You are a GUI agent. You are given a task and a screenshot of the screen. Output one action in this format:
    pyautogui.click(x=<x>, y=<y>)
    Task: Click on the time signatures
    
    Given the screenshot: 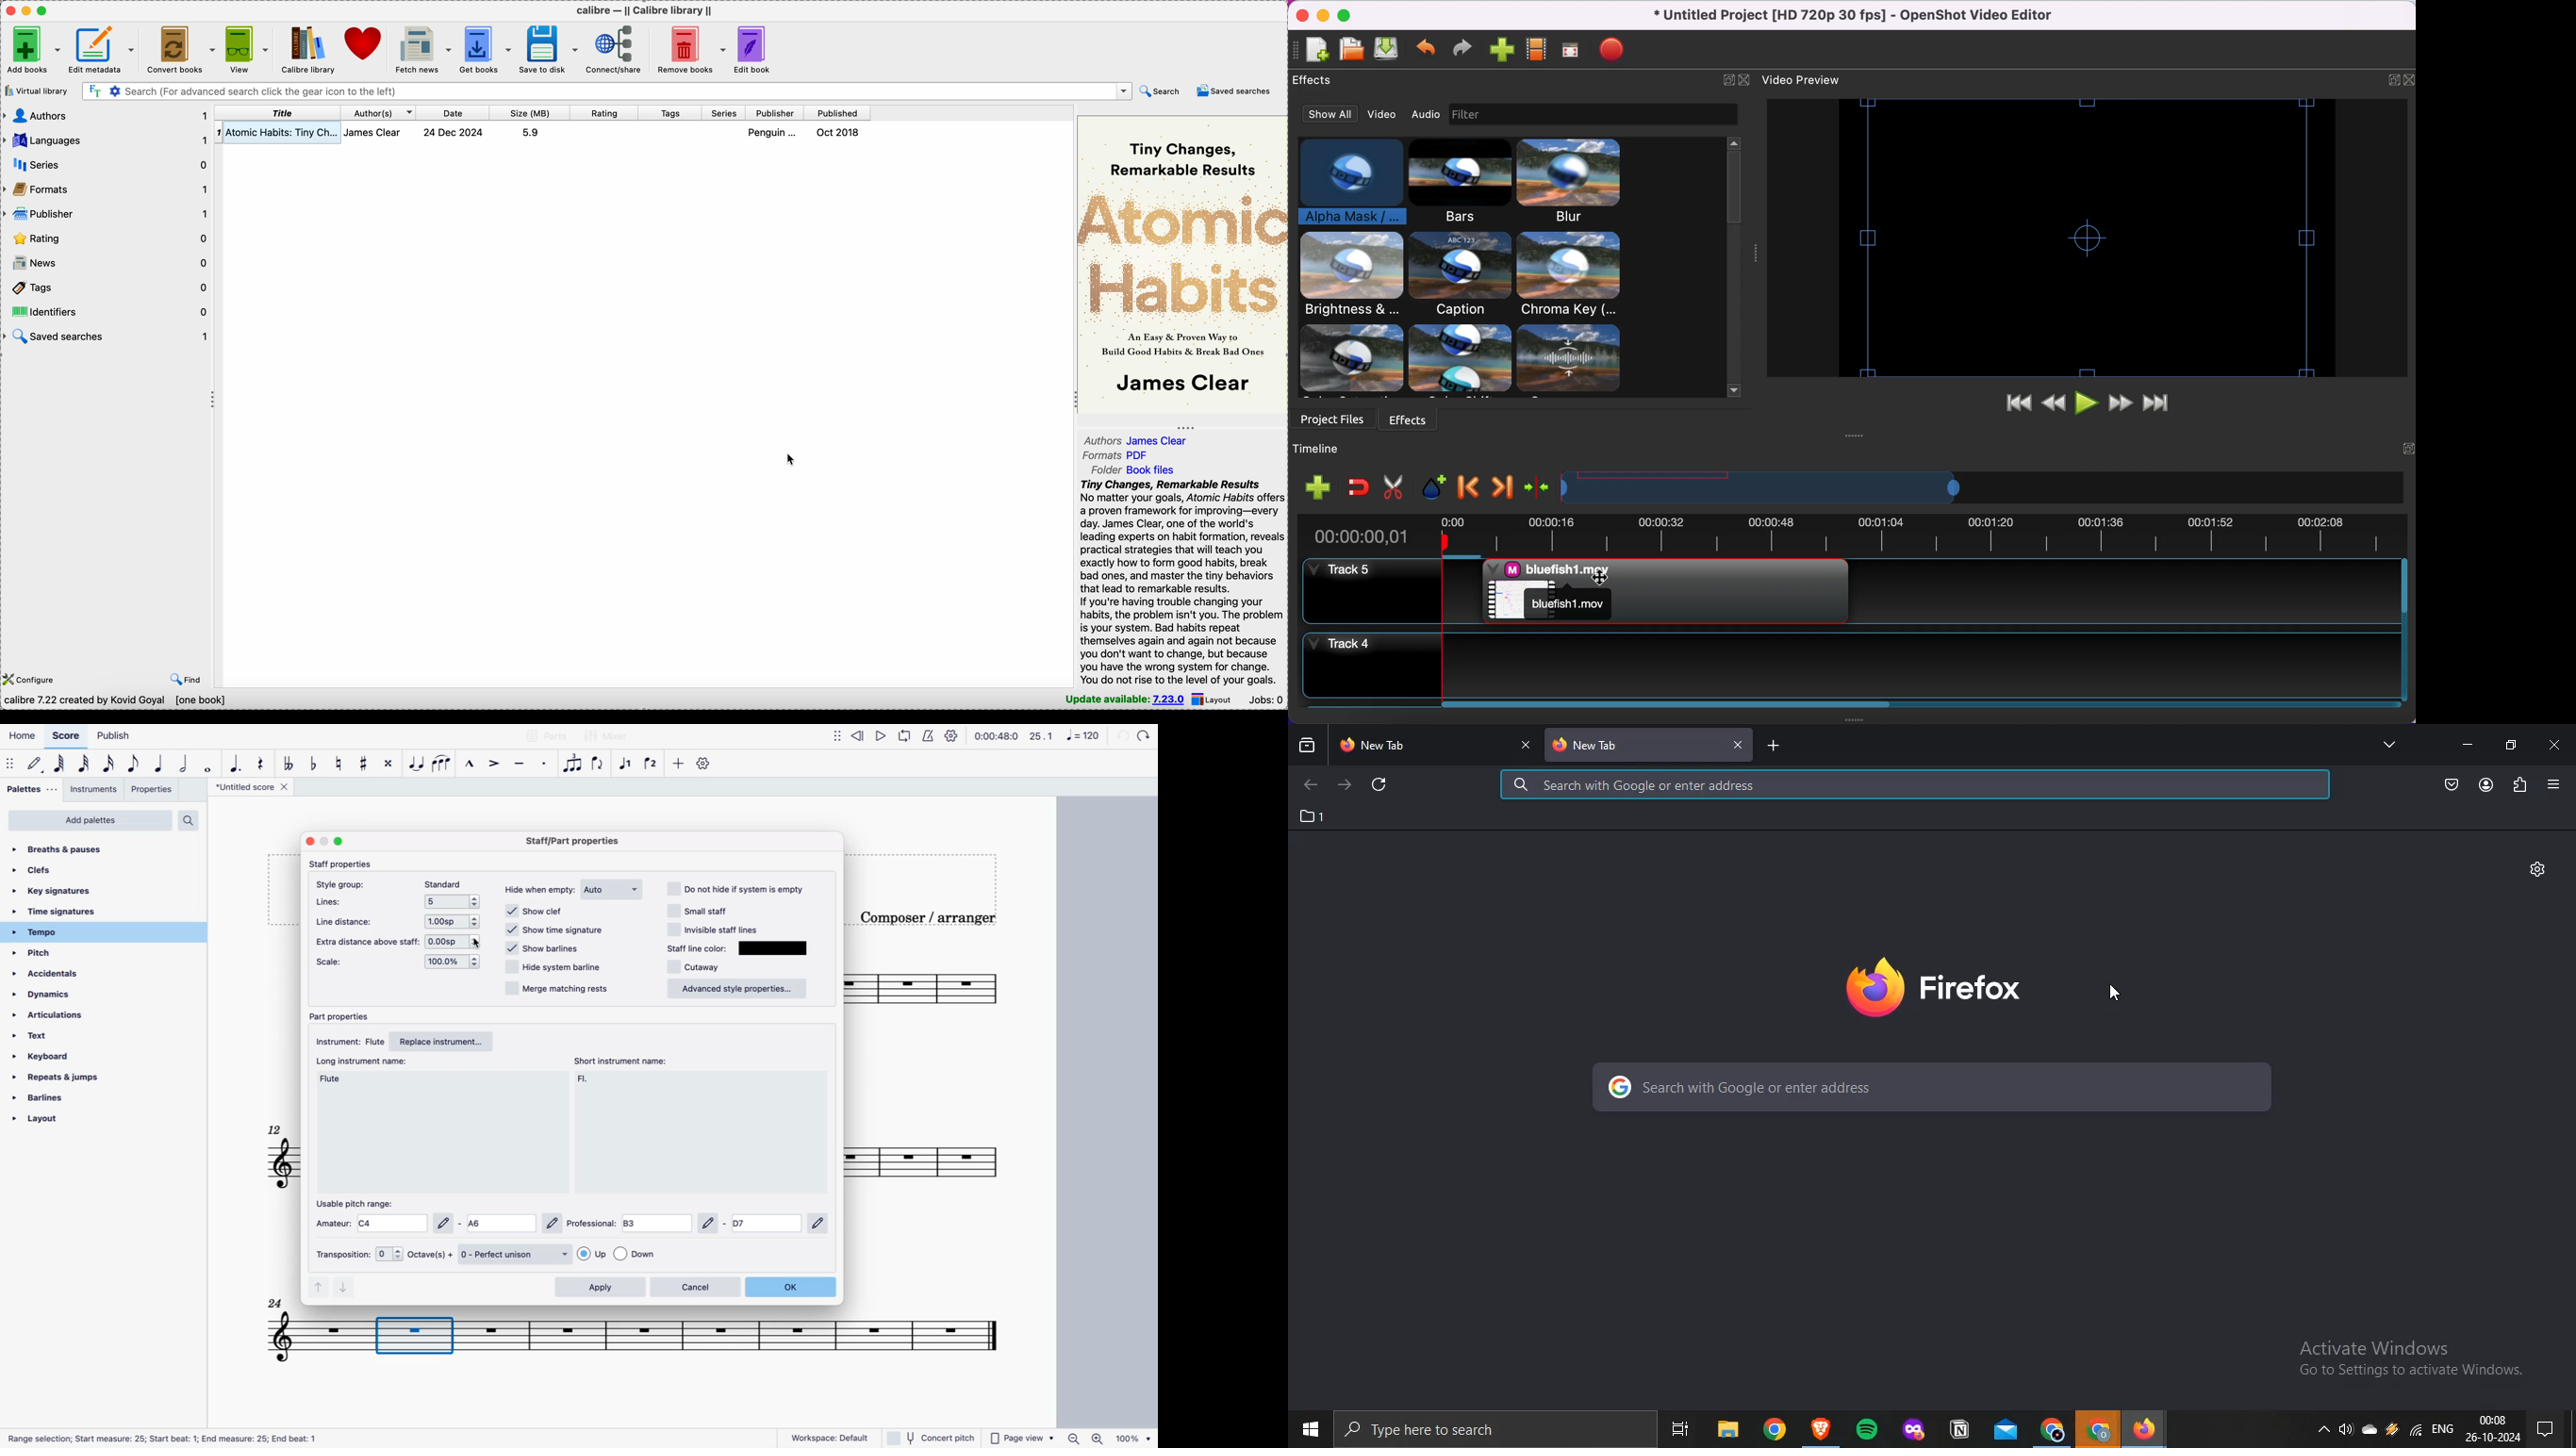 What is the action you would take?
    pyautogui.click(x=62, y=912)
    